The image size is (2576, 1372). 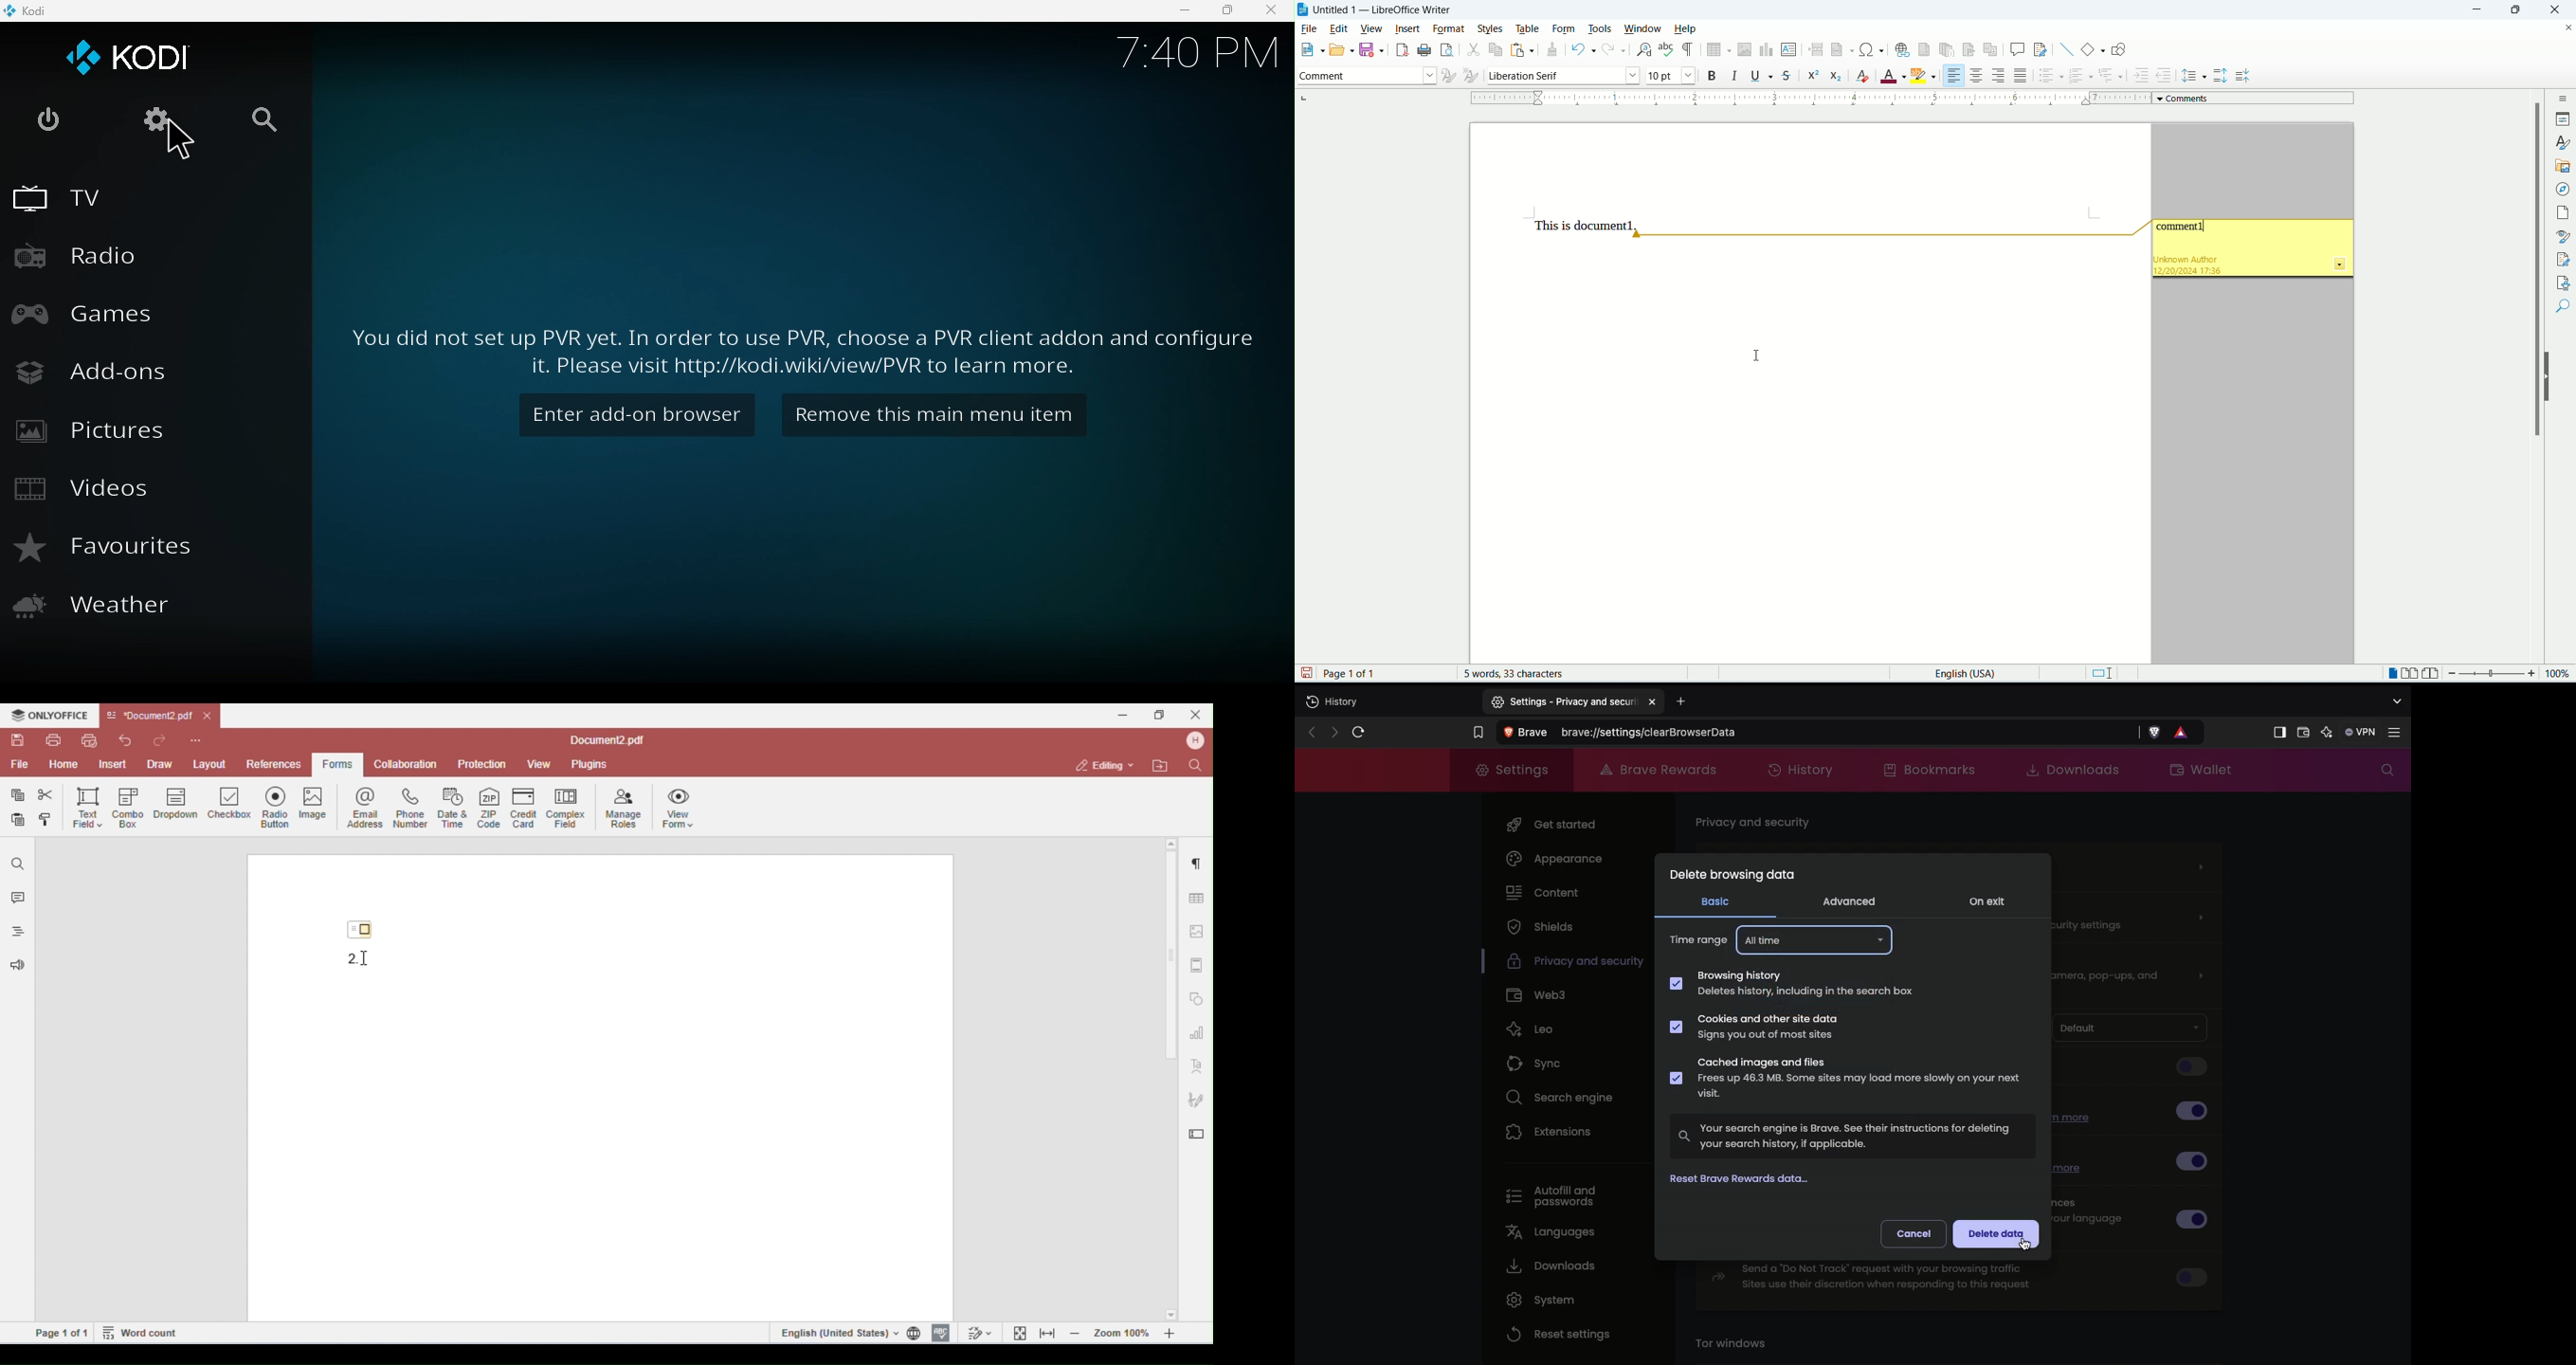 What do you see at coordinates (1180, 10) in the screenshot?
I see `Minimize` at bounding box center [1180, 10].